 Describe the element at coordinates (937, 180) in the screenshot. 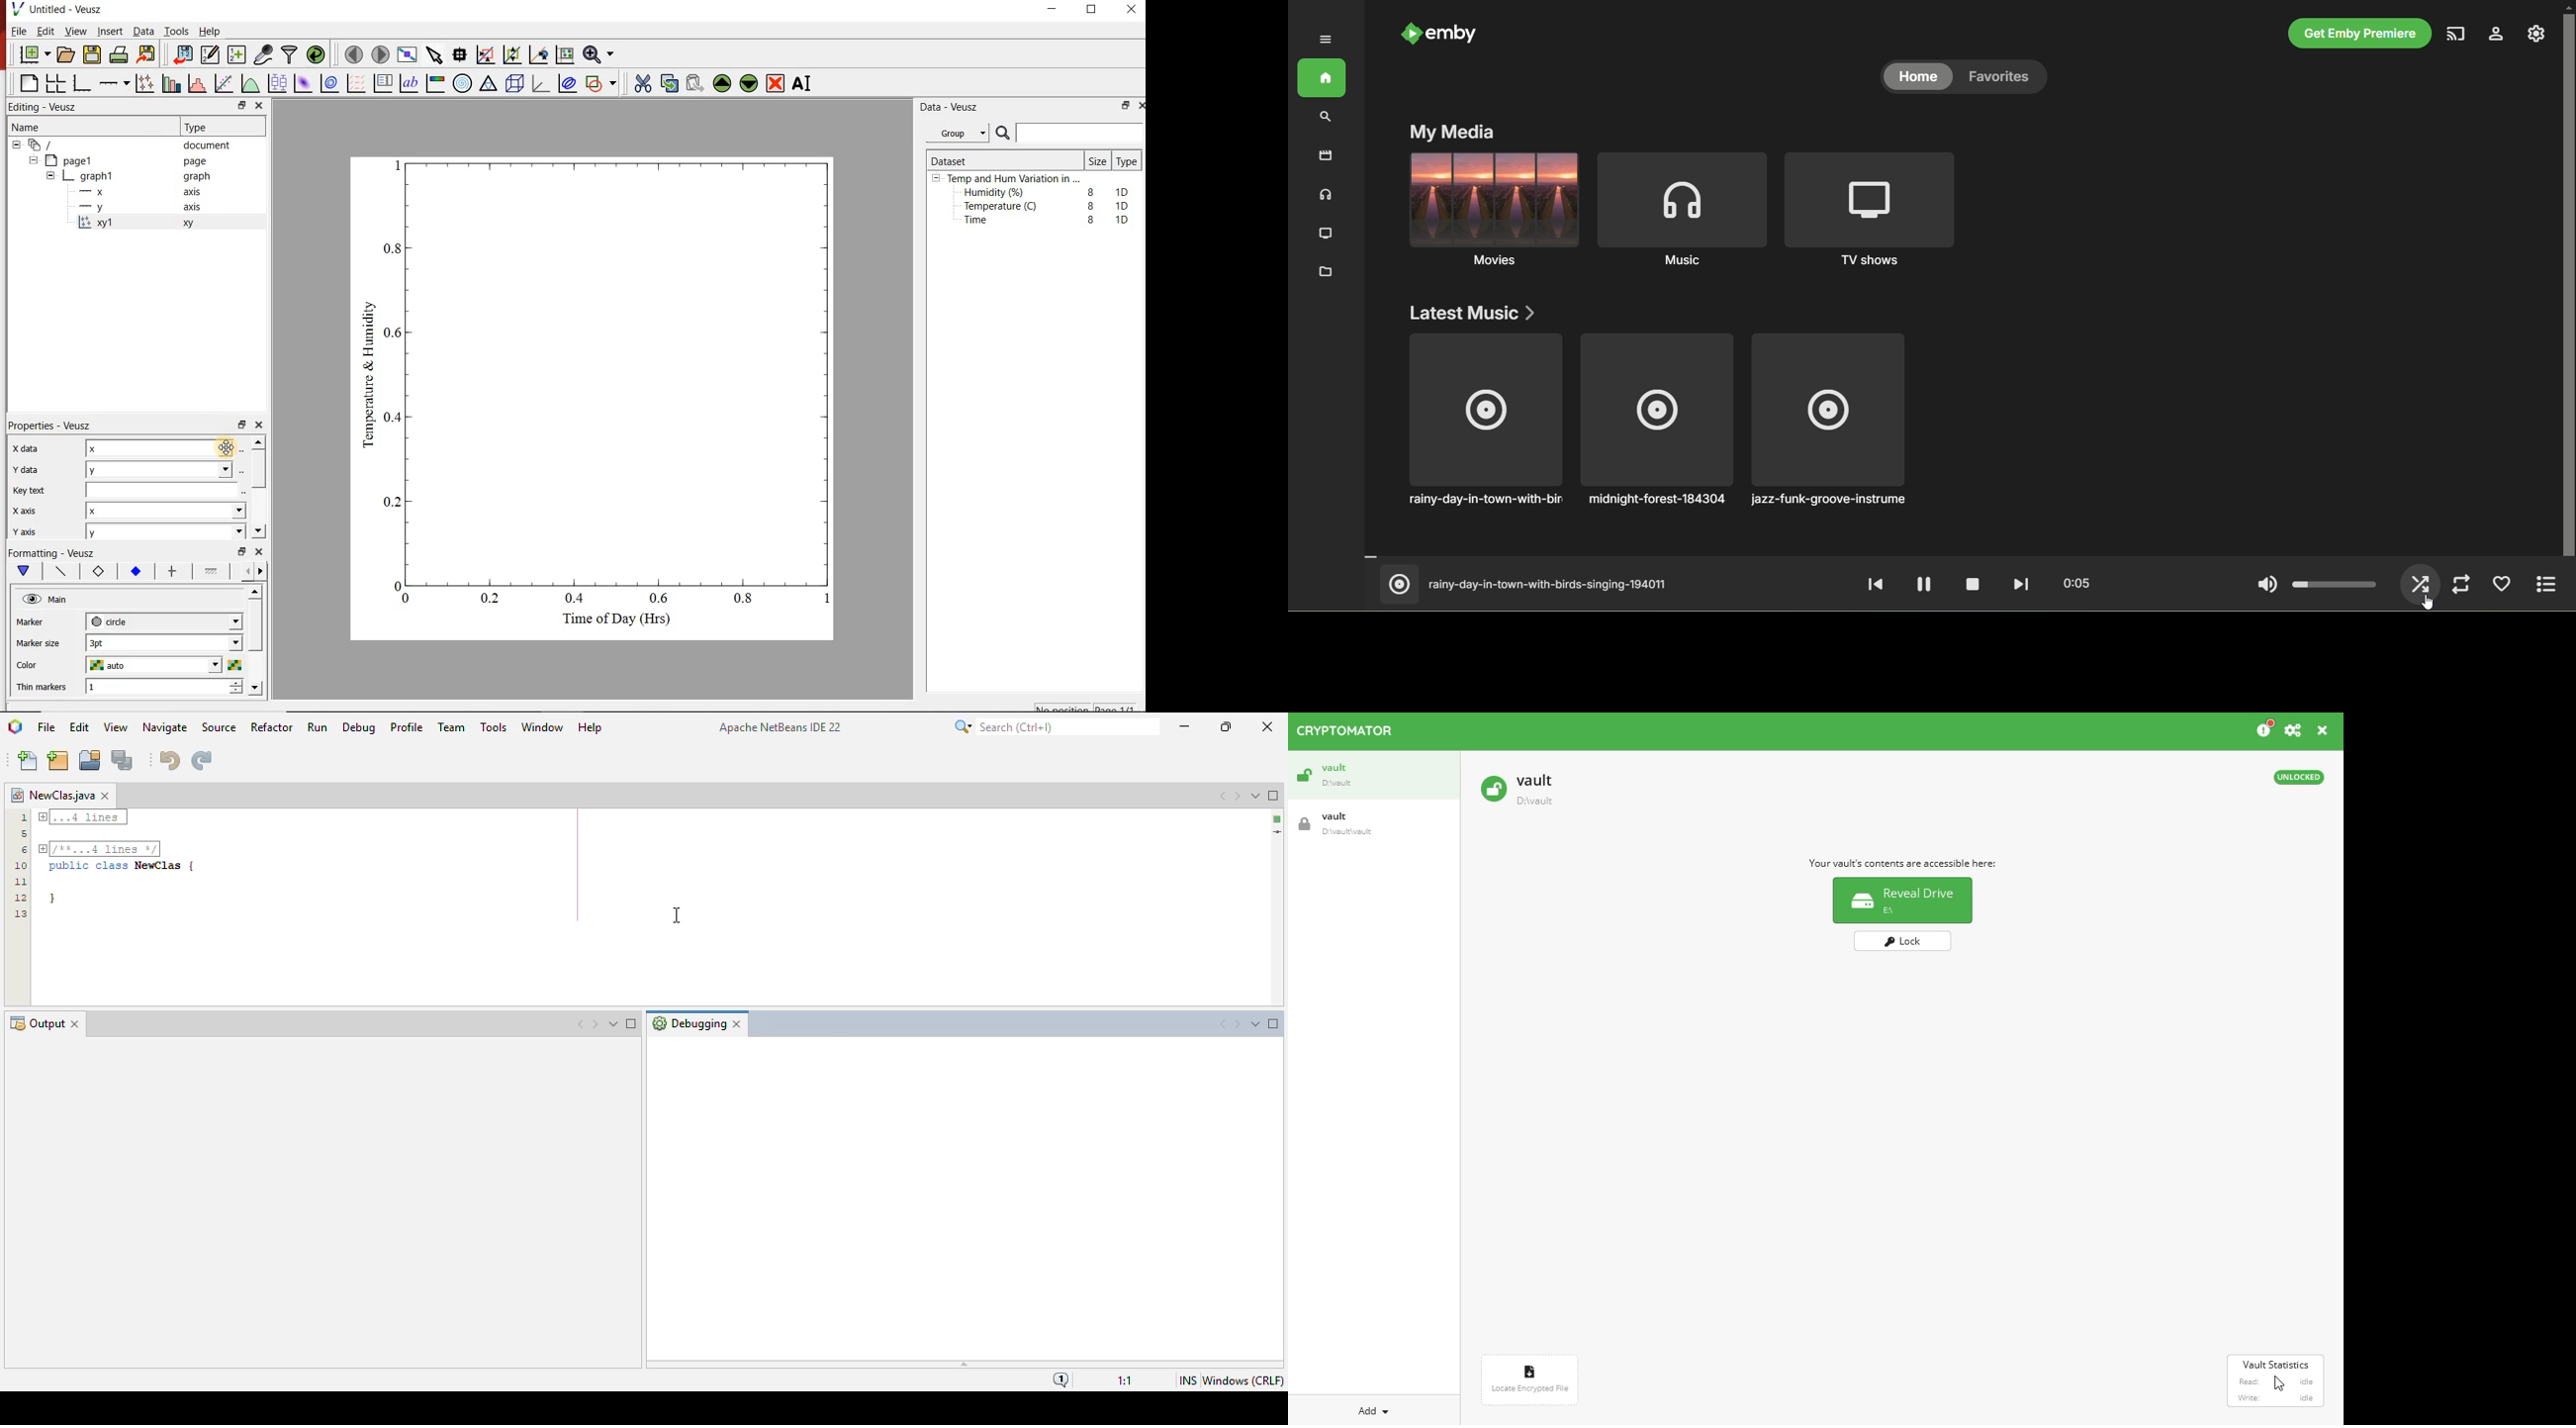

I see `hide sub menu` at that location.